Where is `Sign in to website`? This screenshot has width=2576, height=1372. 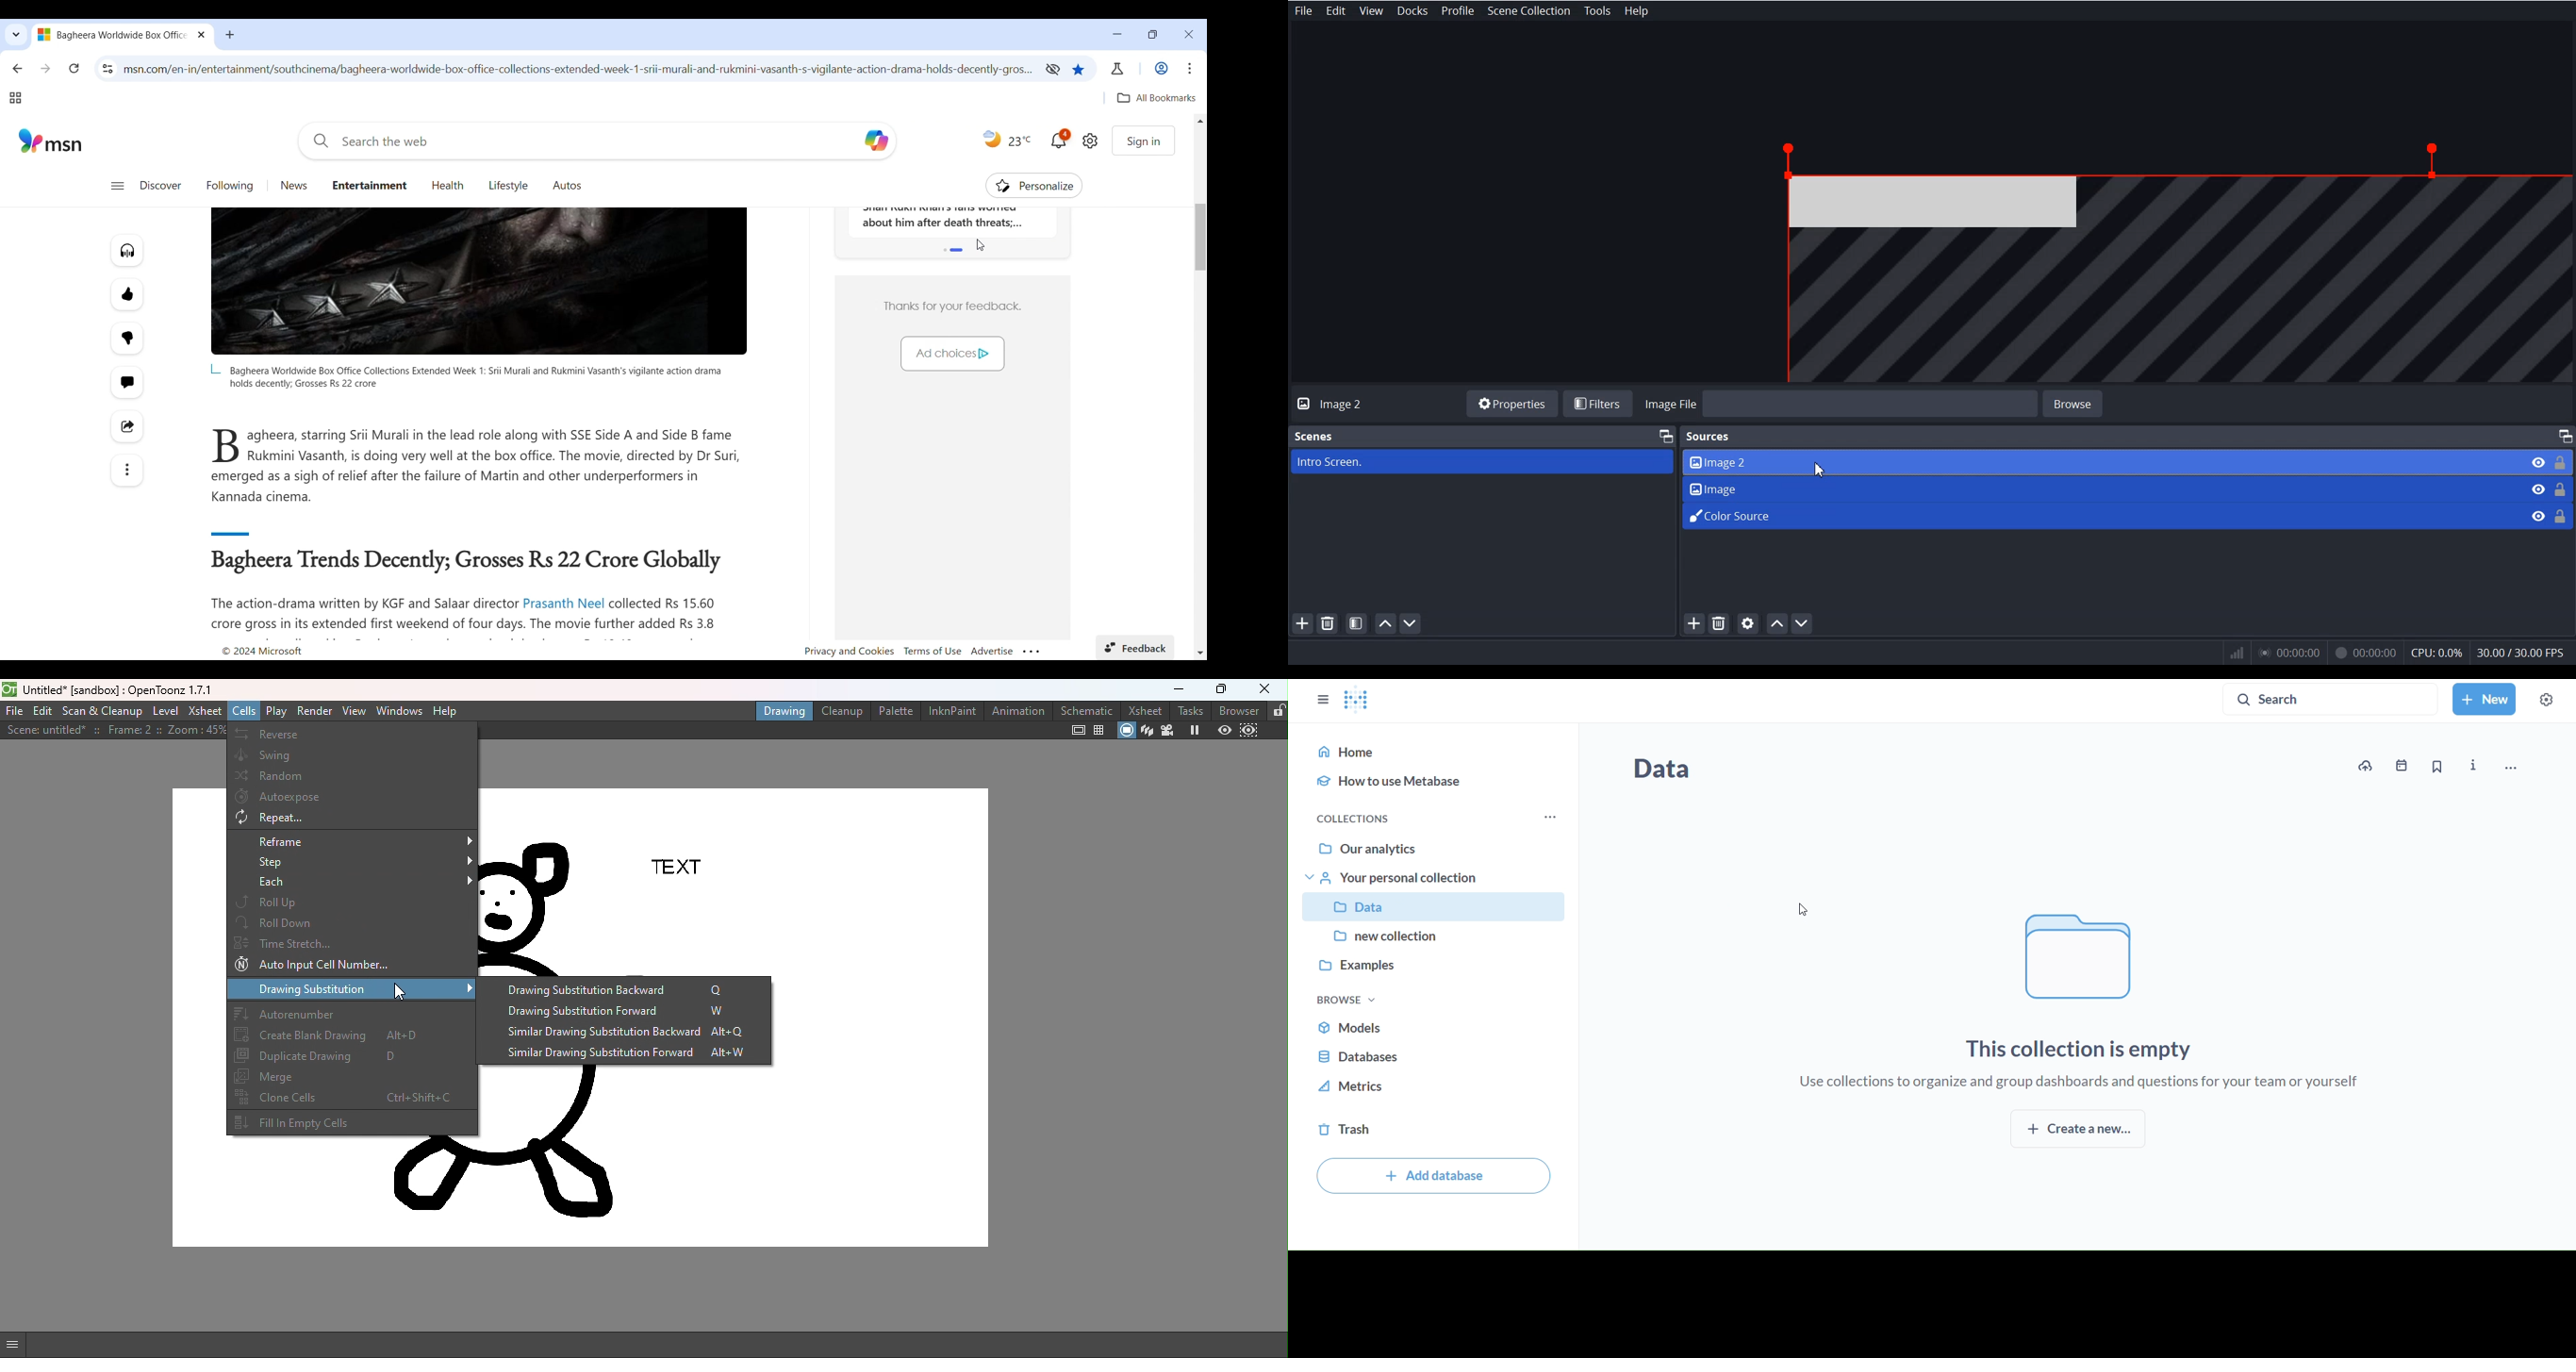
Sign in to website is located at coordinates (1143, 140).